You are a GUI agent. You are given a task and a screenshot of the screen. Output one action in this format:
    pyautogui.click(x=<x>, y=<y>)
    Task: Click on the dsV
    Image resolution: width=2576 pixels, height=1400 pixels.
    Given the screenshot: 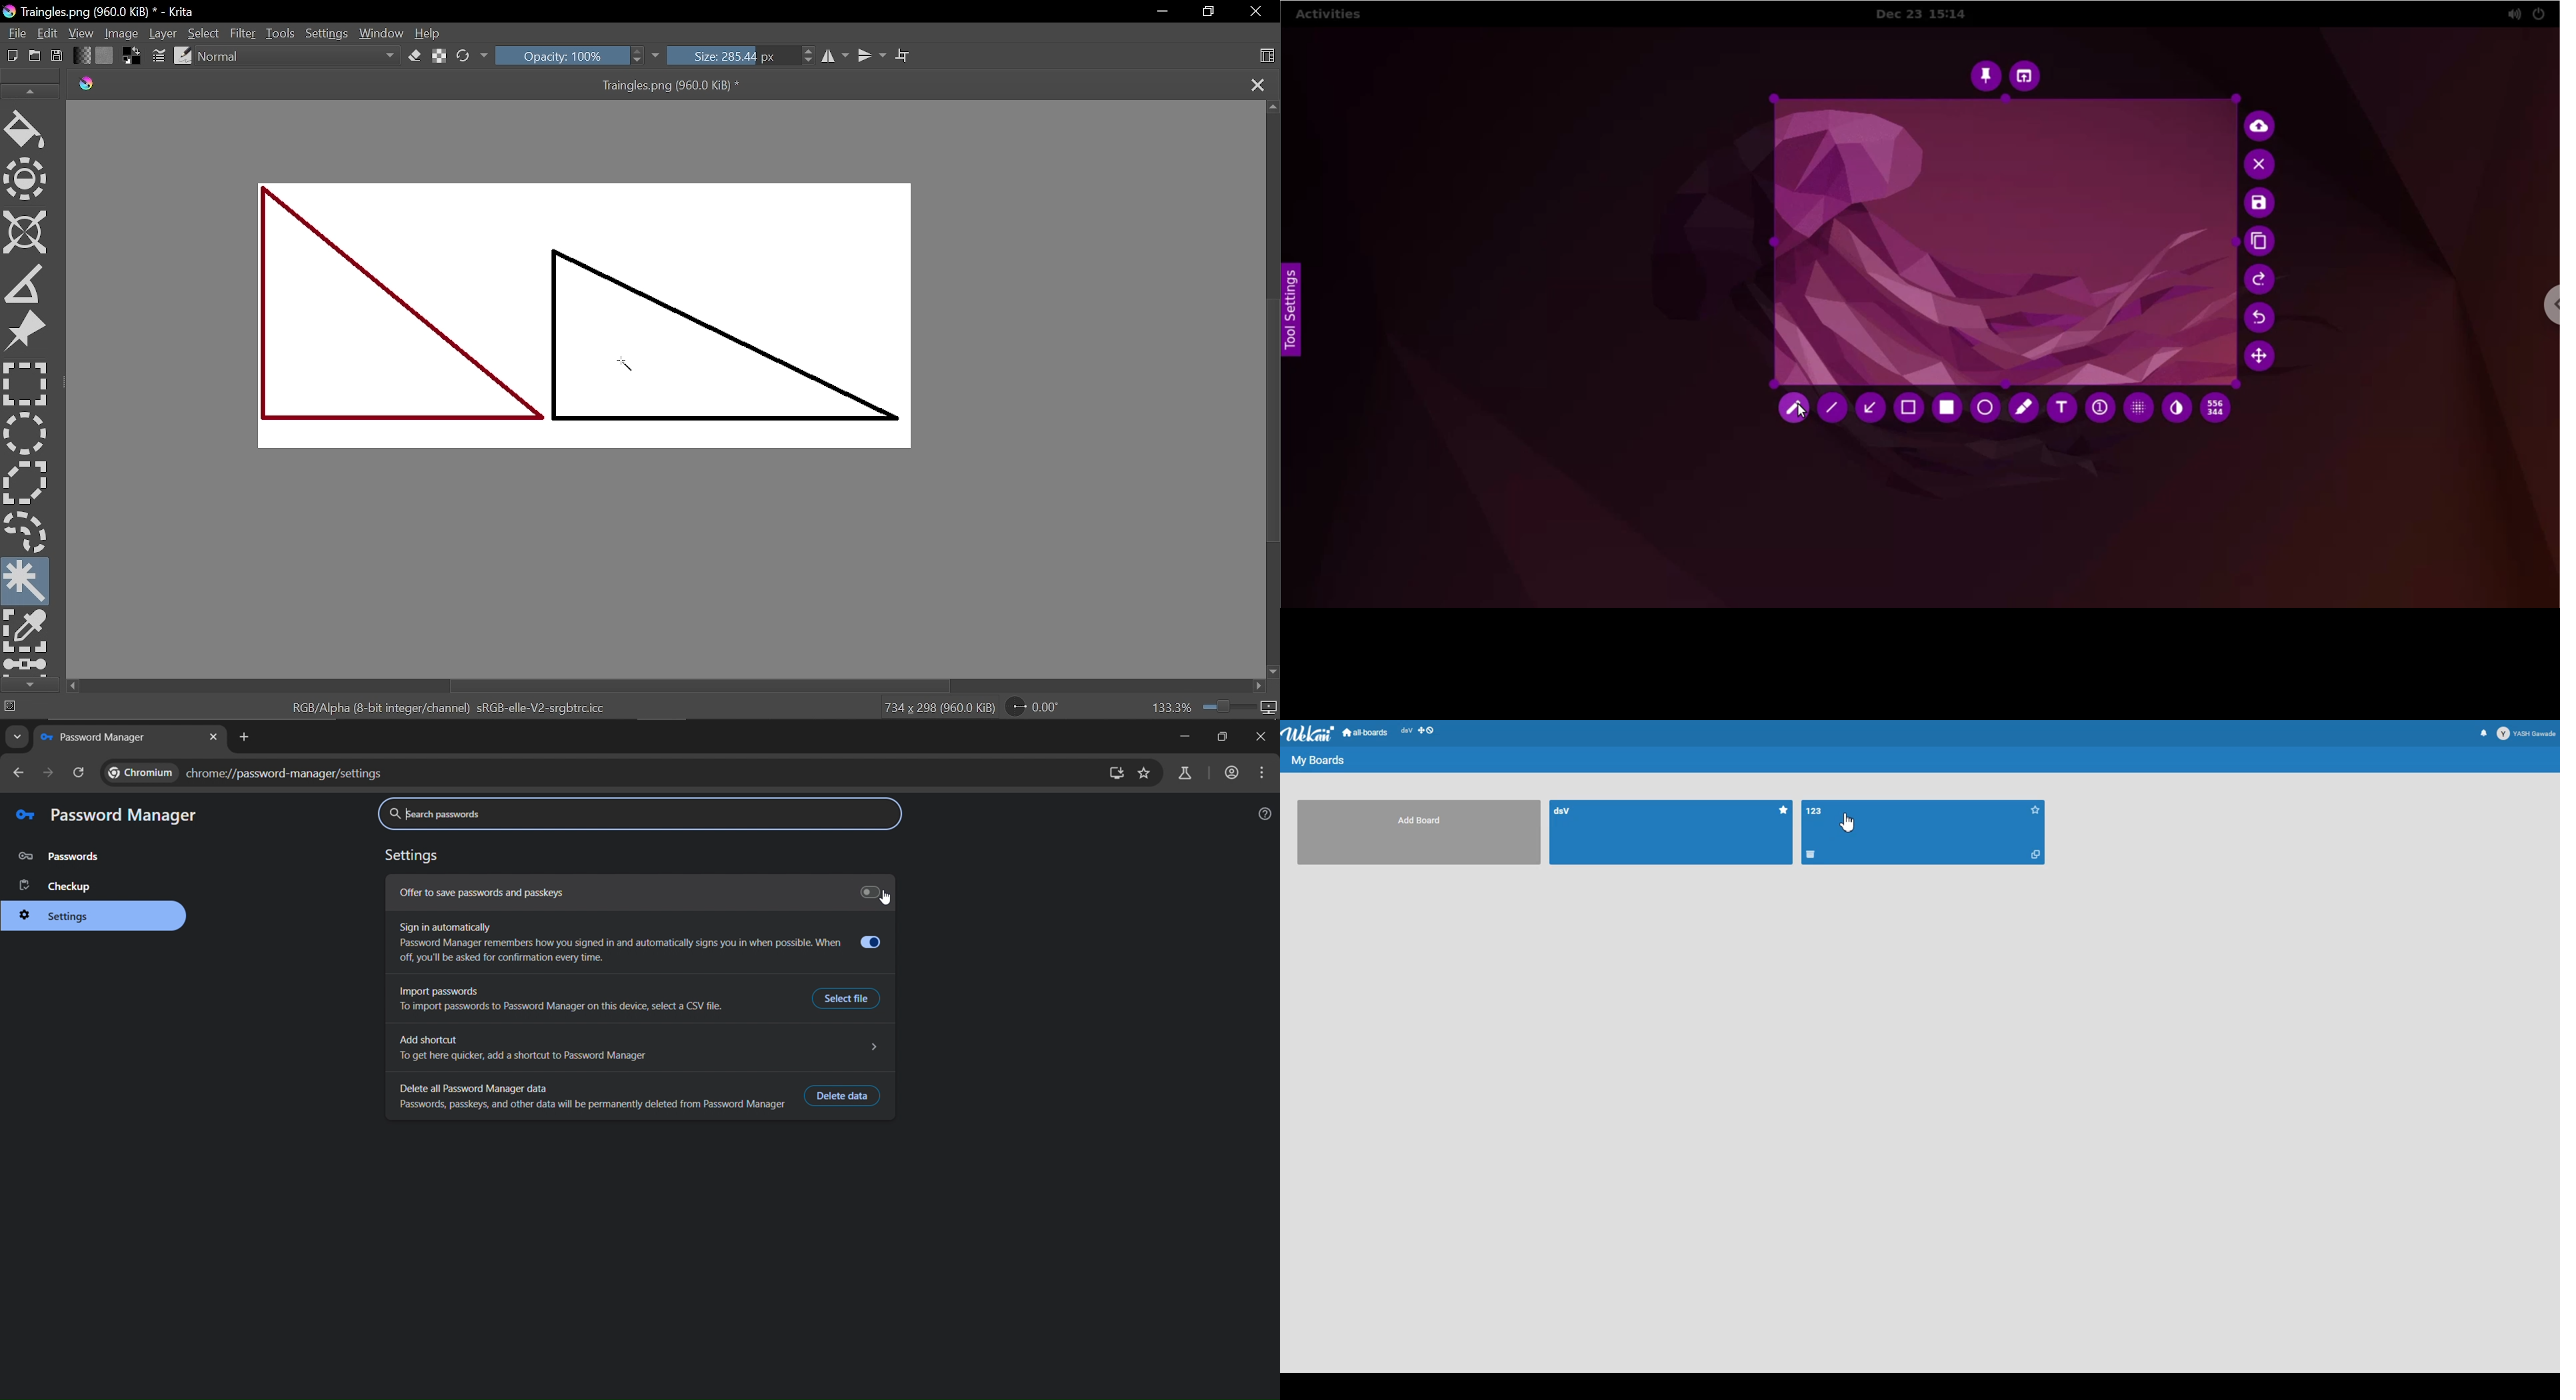 What is the action you would take?
    pyautogui.click(x=1578, y=812)
    